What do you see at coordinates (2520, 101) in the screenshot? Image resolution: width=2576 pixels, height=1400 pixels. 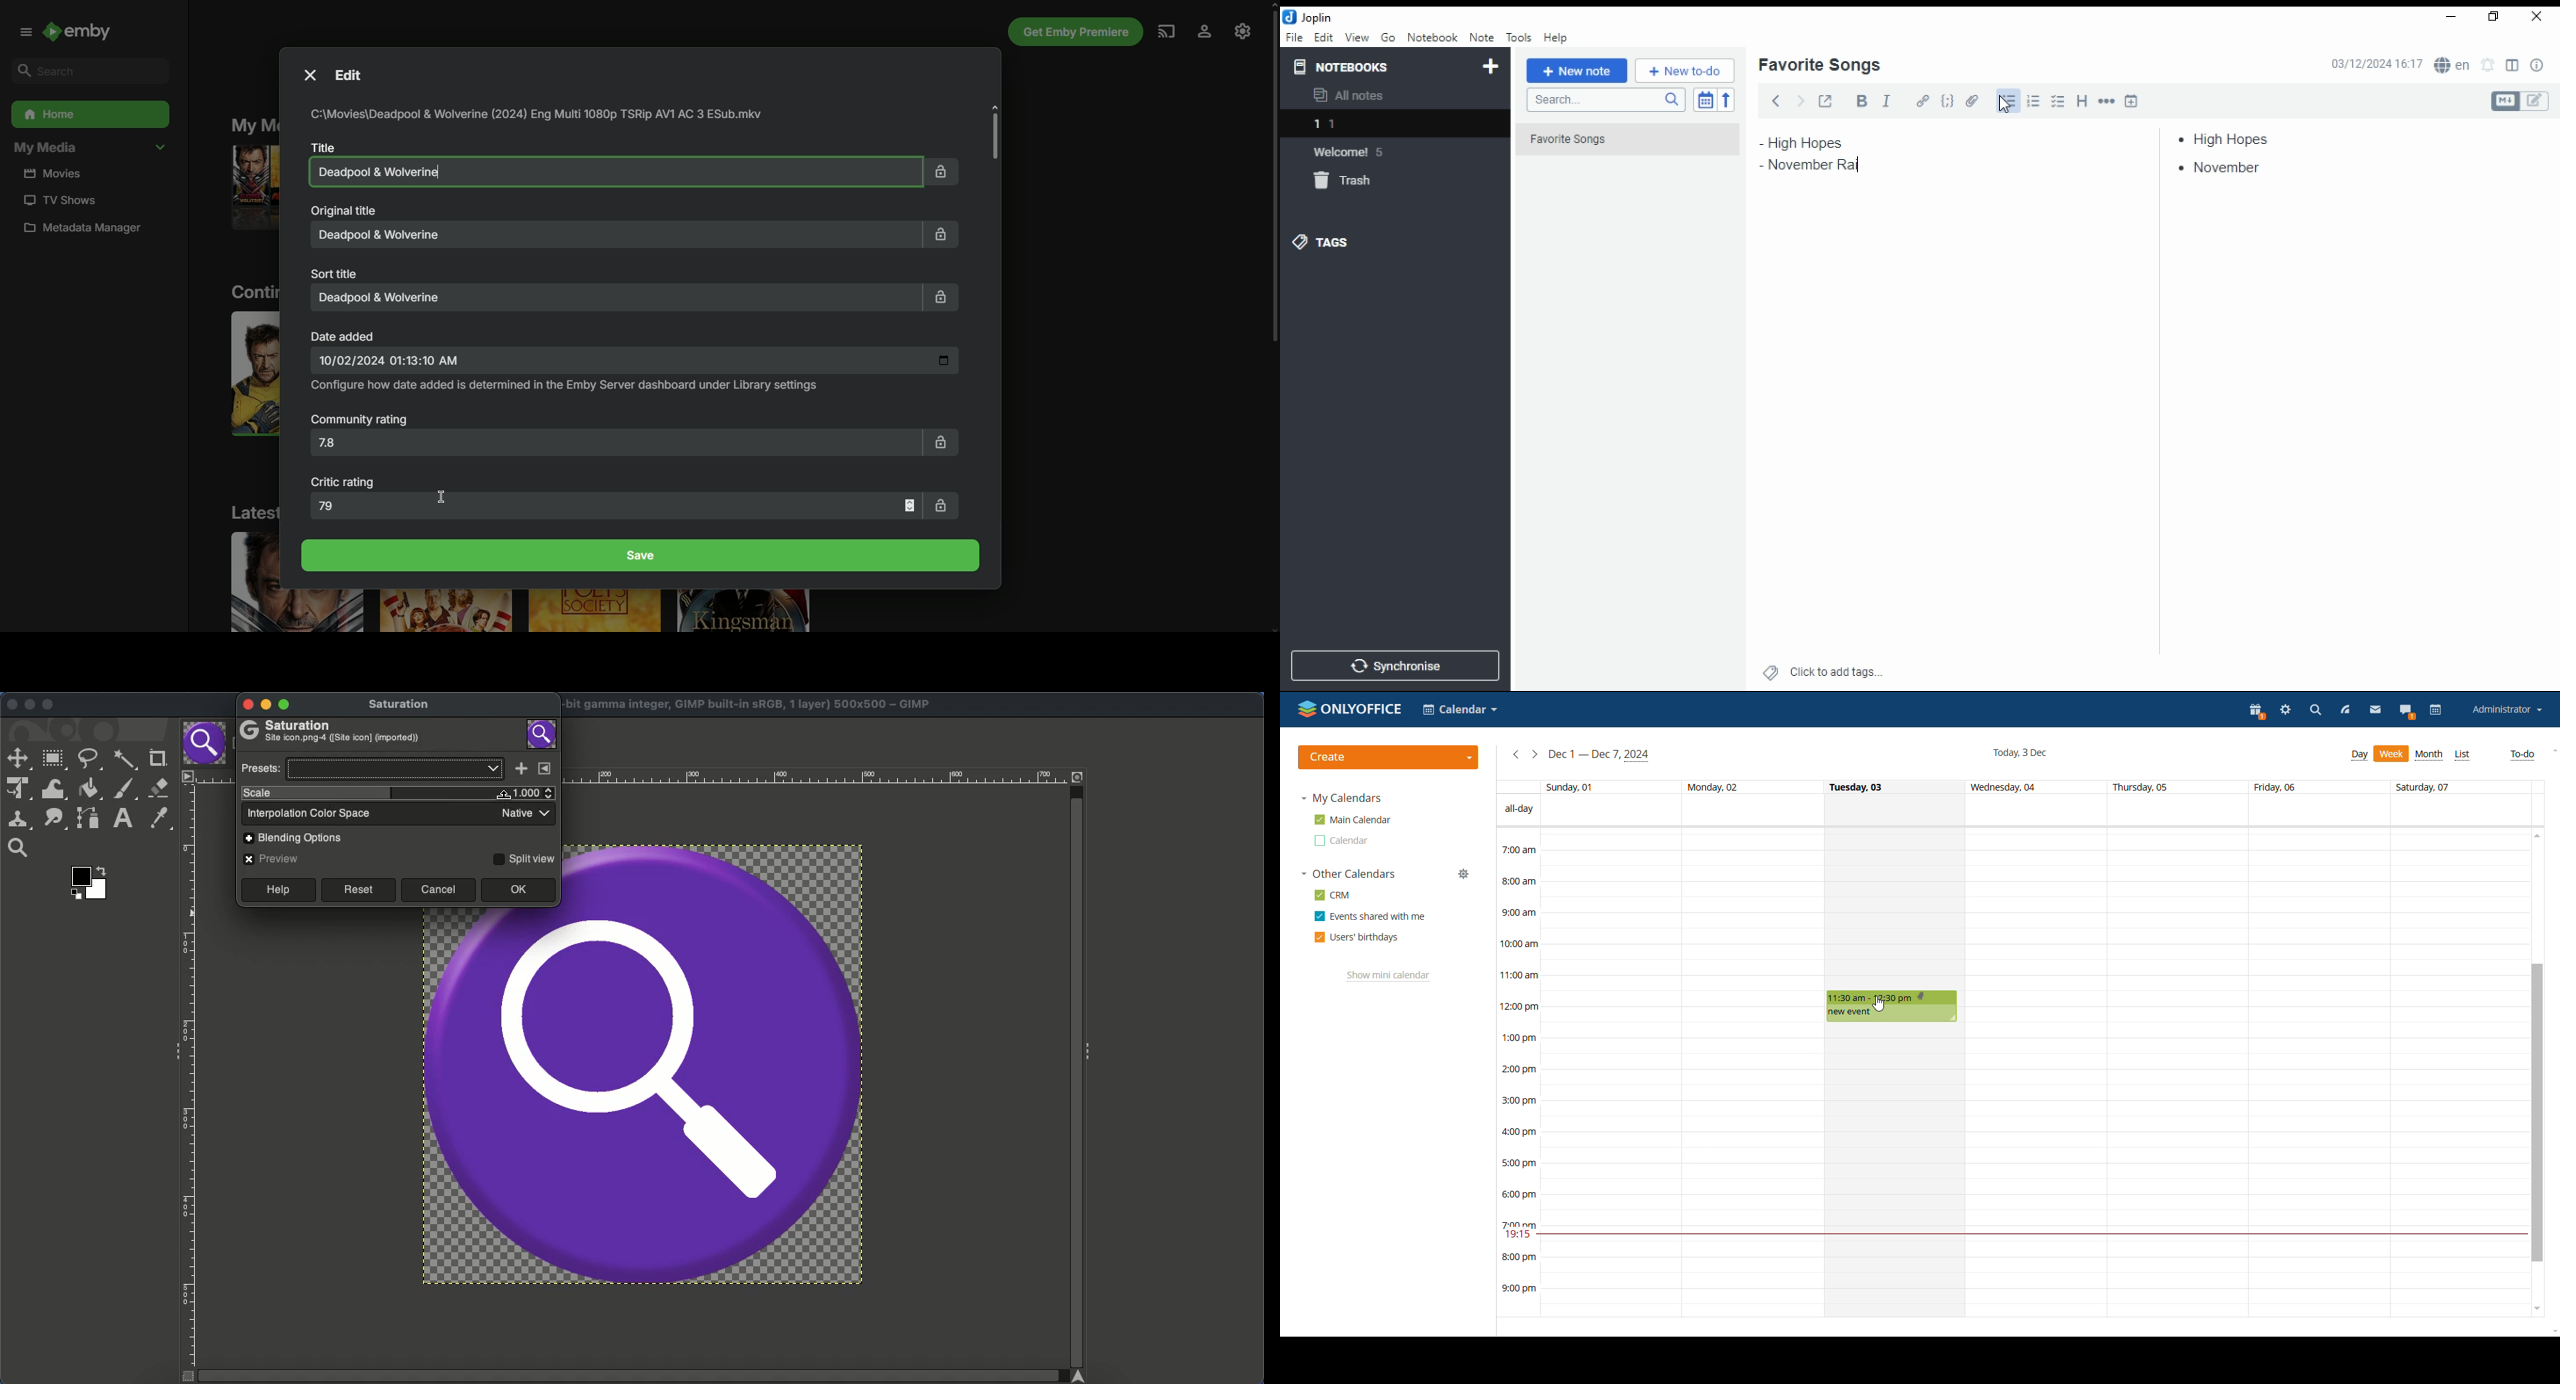 I see `toggle editors` at bounding box center [2520, 101].